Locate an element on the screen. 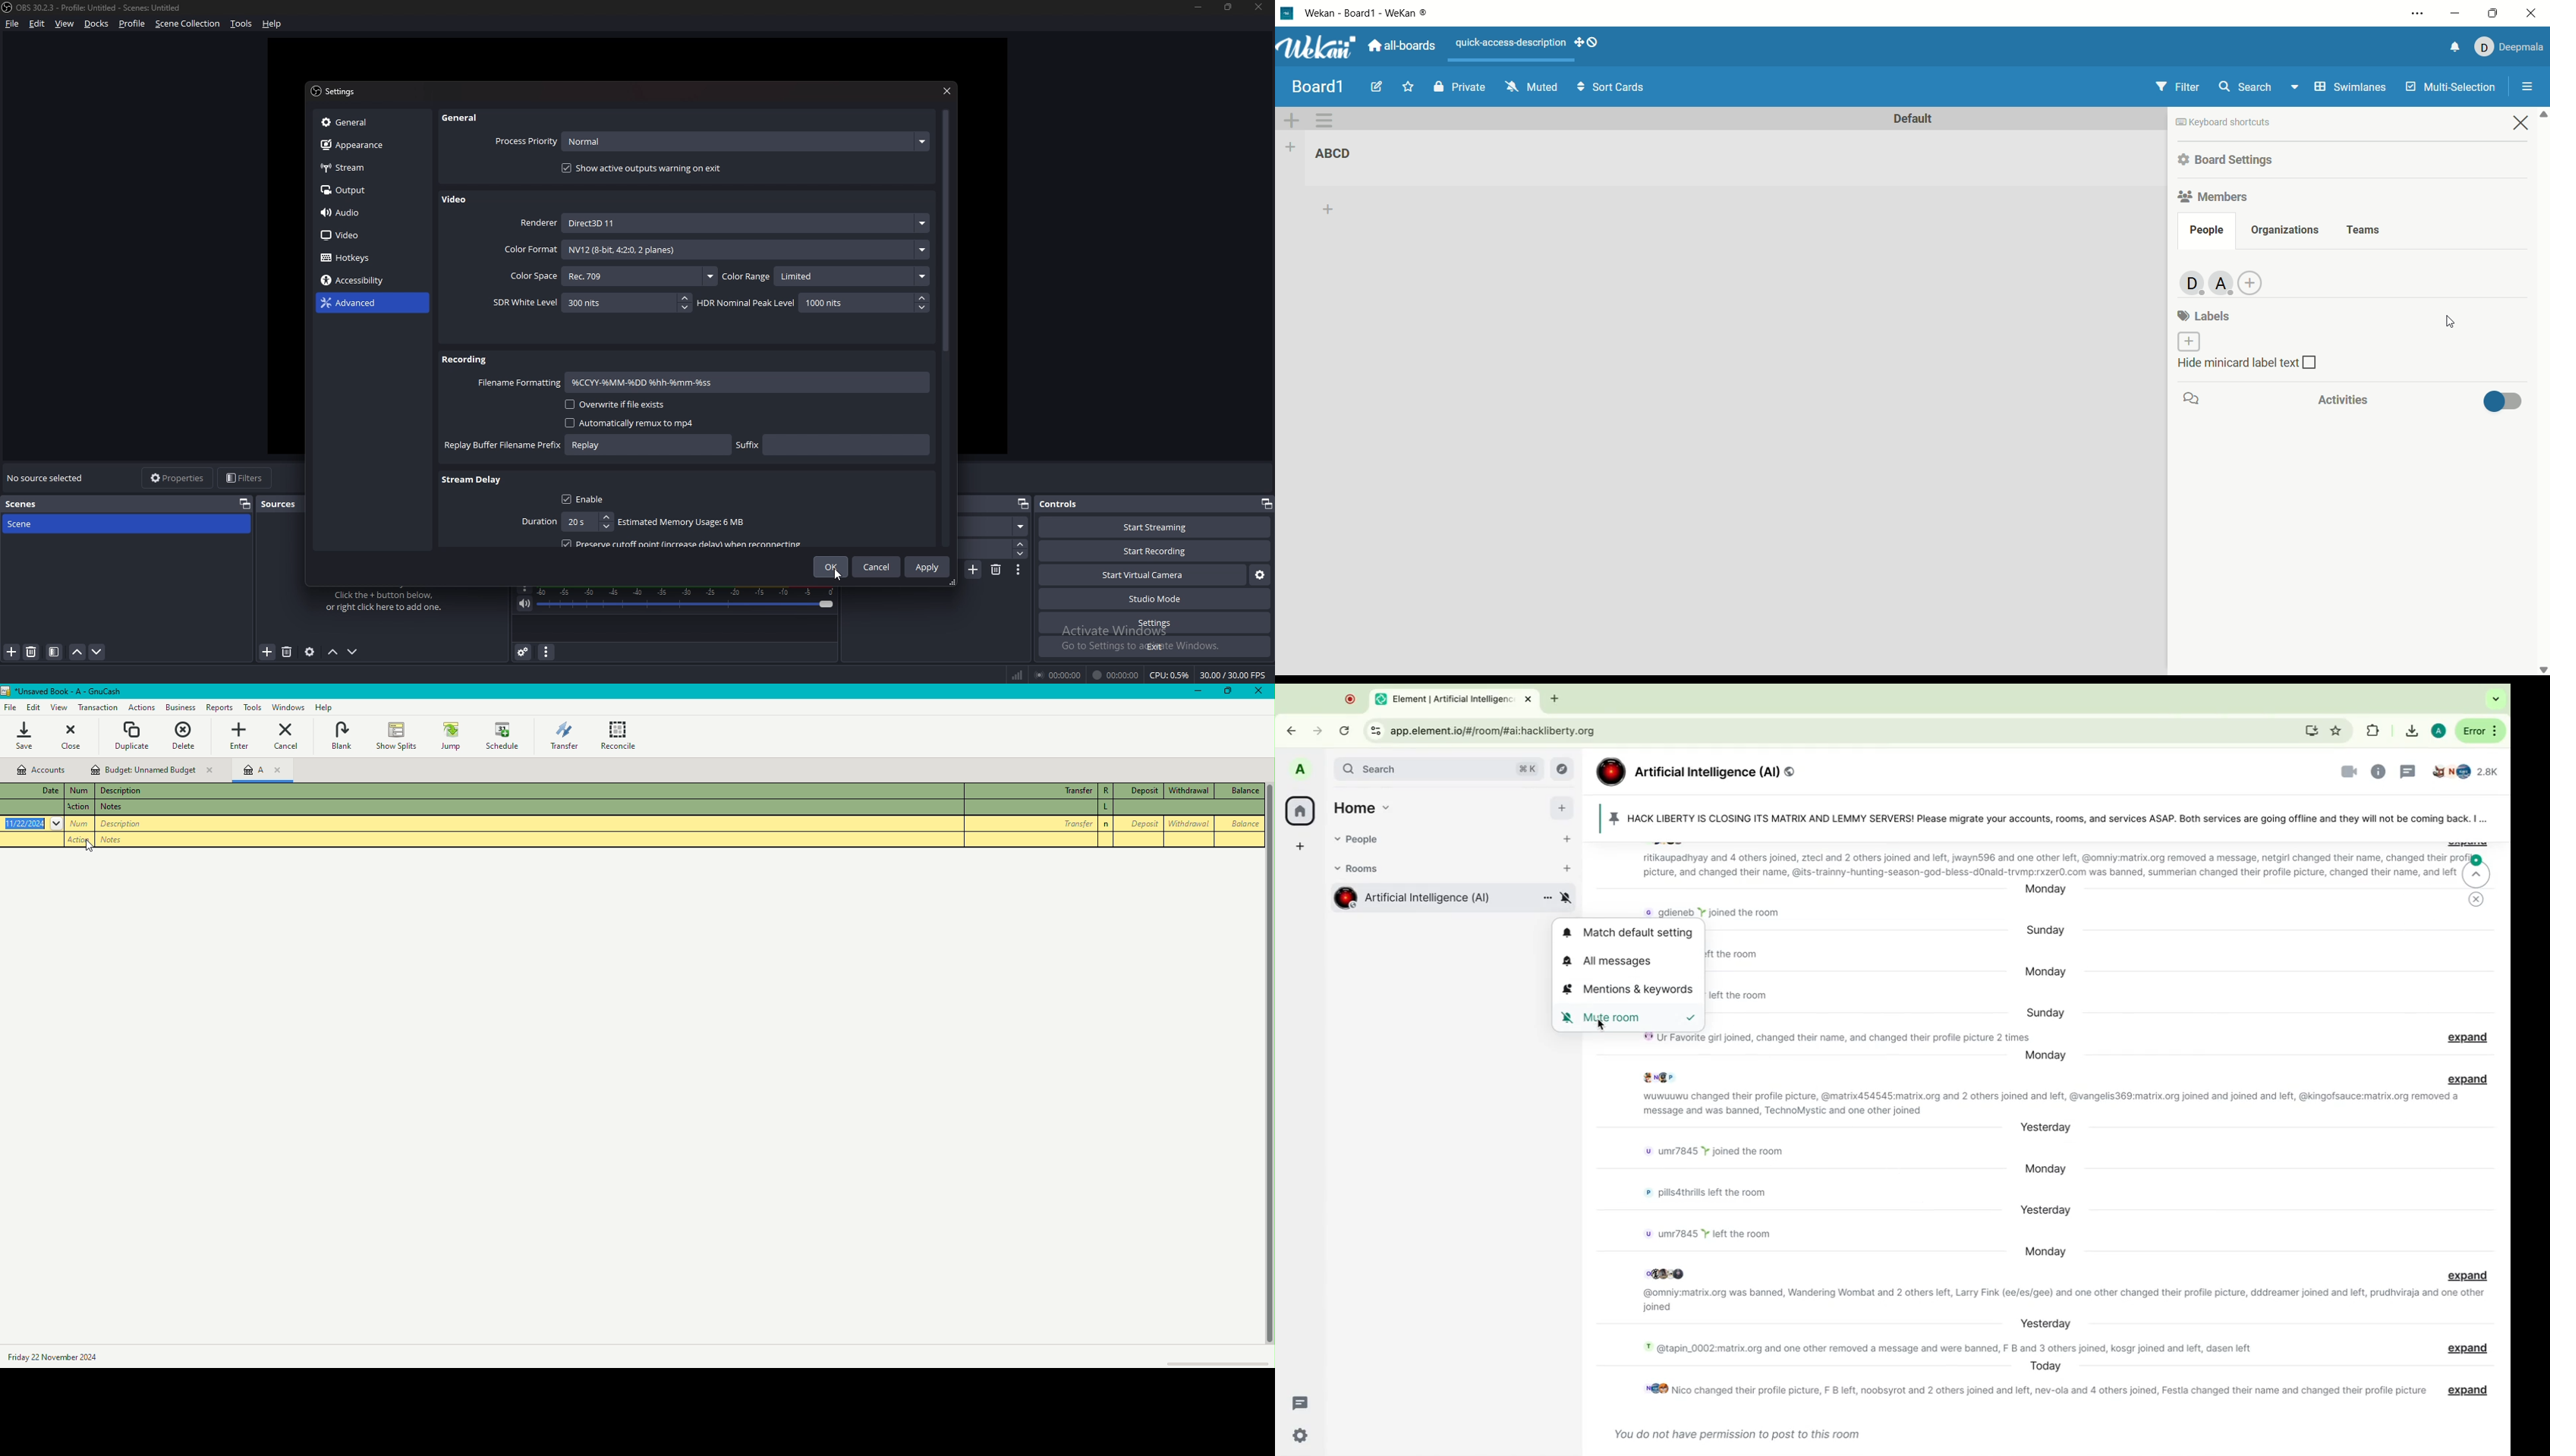  day is located at coordinates (2054, 973).